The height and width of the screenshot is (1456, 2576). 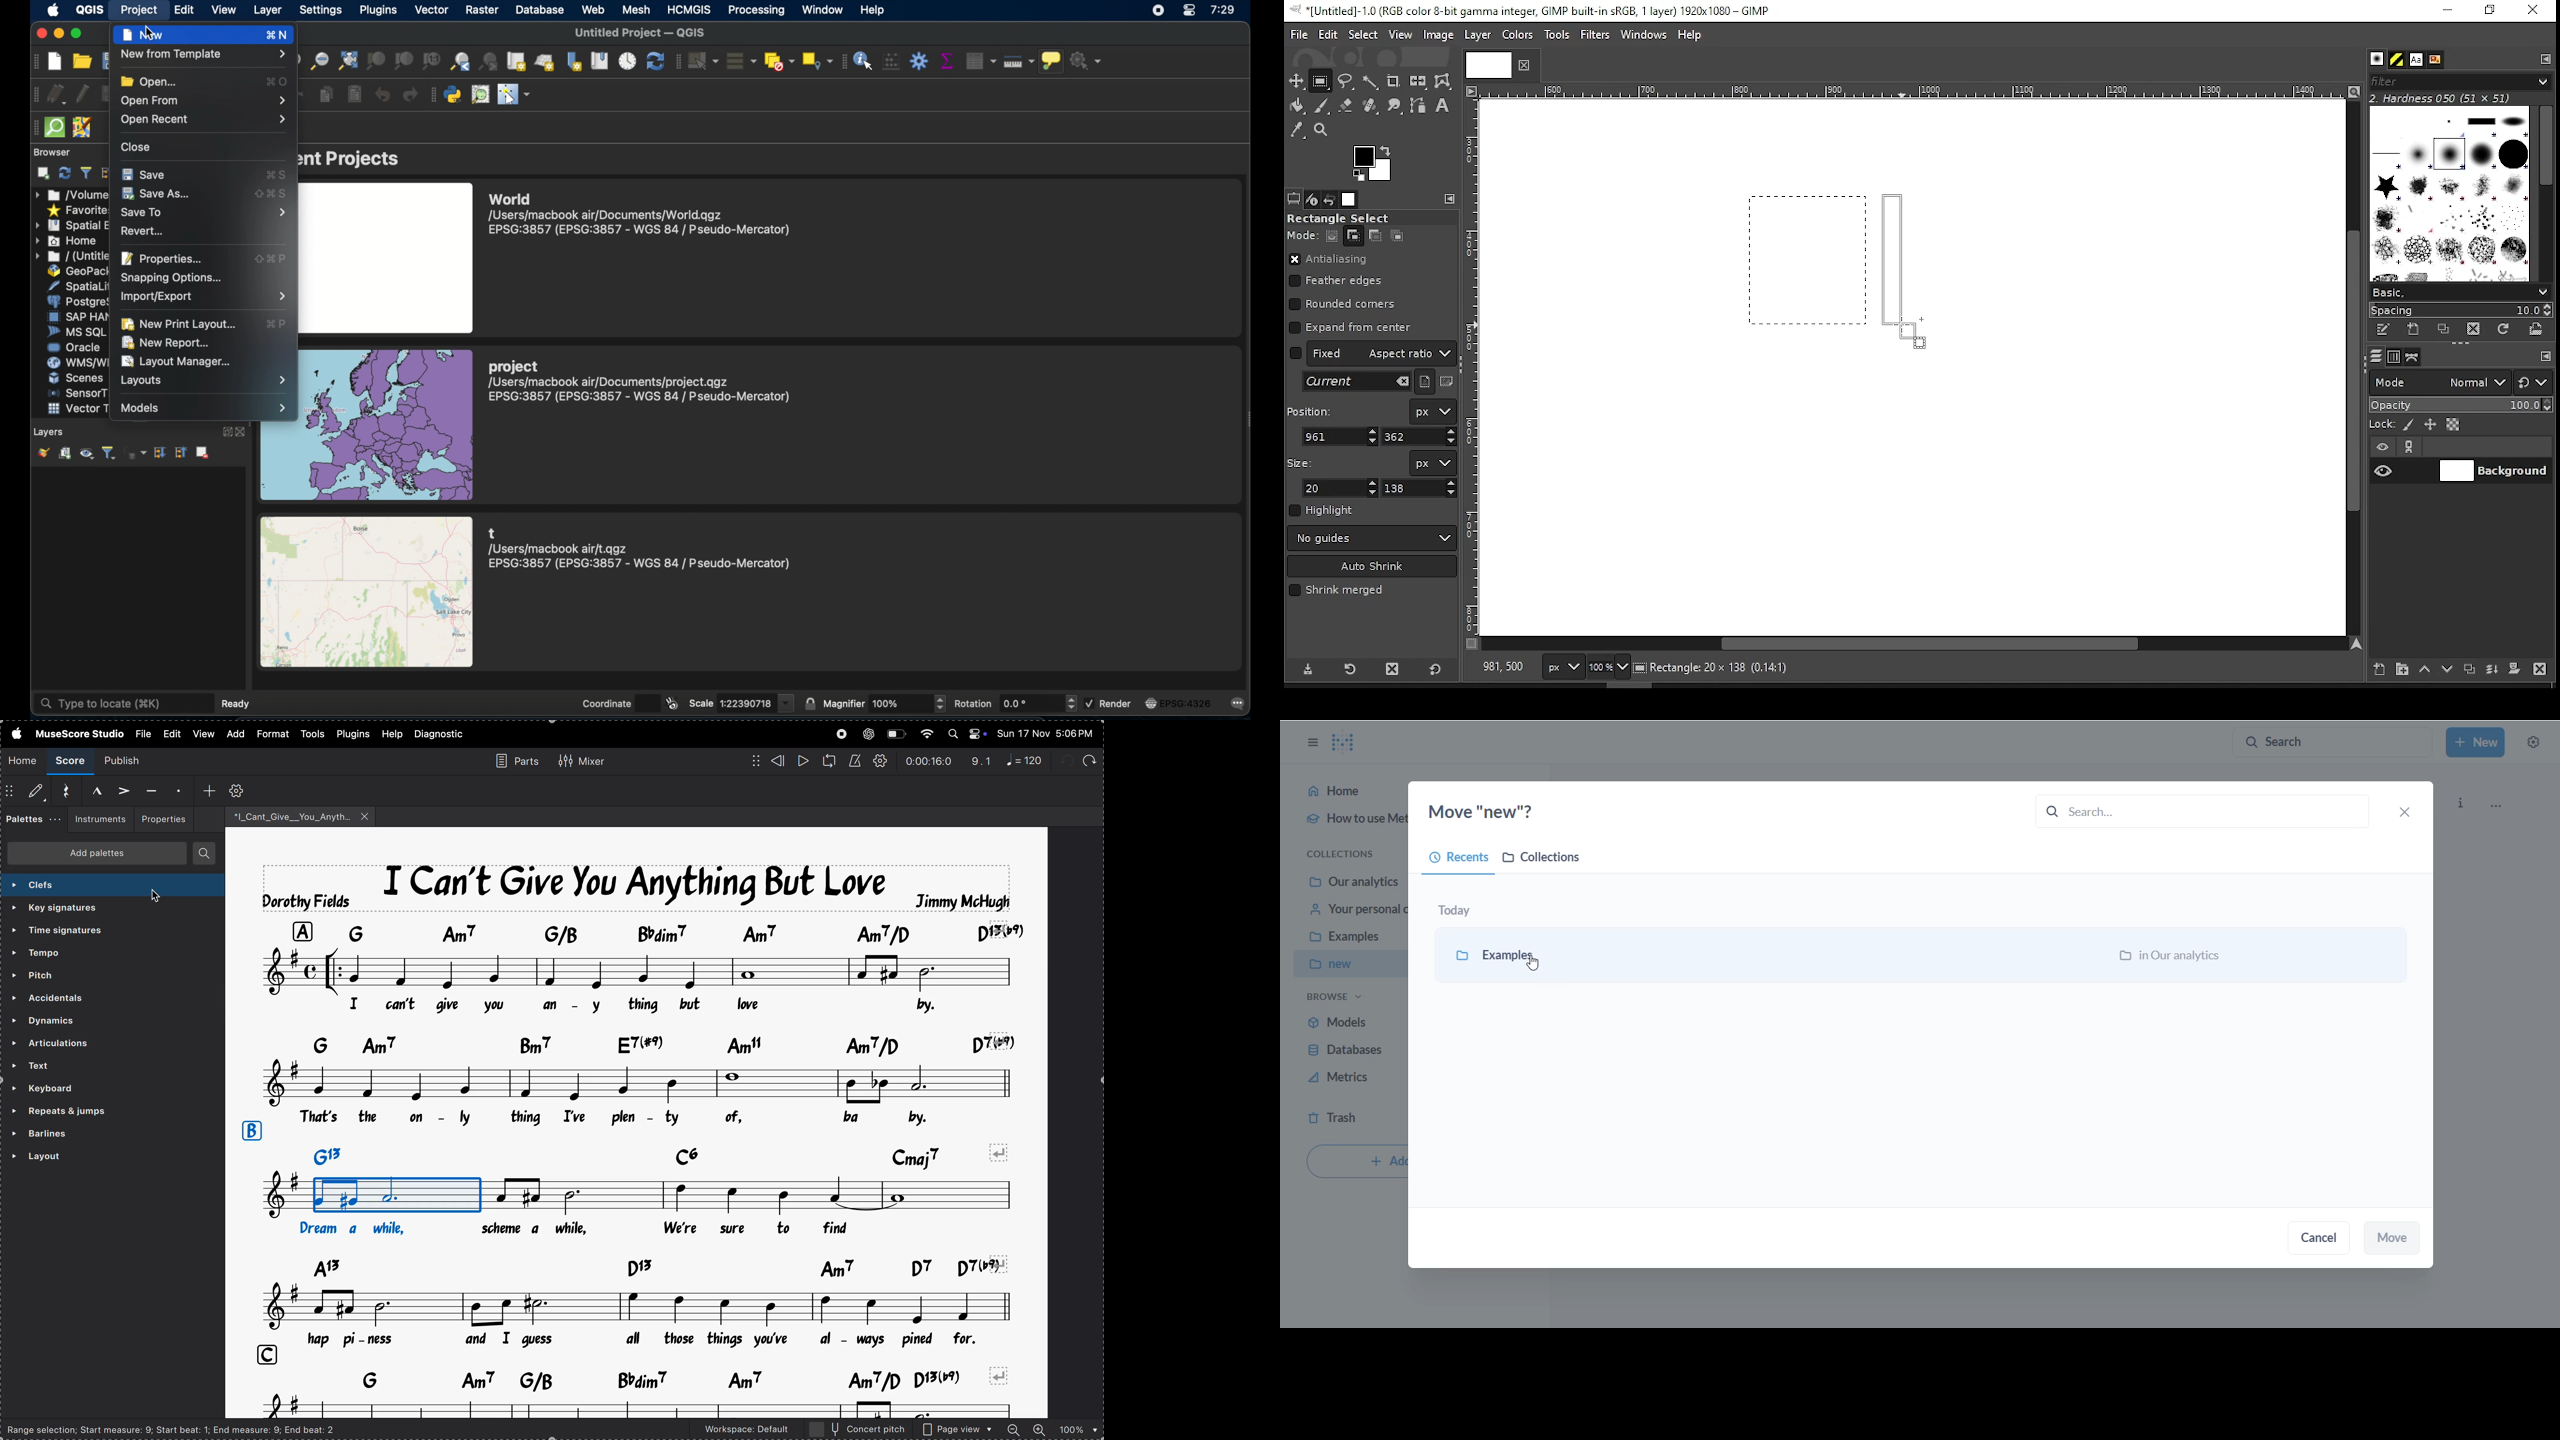 What do you see at coordinates (251, 1131) in the screenshot?
I see `row` at bounding box center [251, 1131].